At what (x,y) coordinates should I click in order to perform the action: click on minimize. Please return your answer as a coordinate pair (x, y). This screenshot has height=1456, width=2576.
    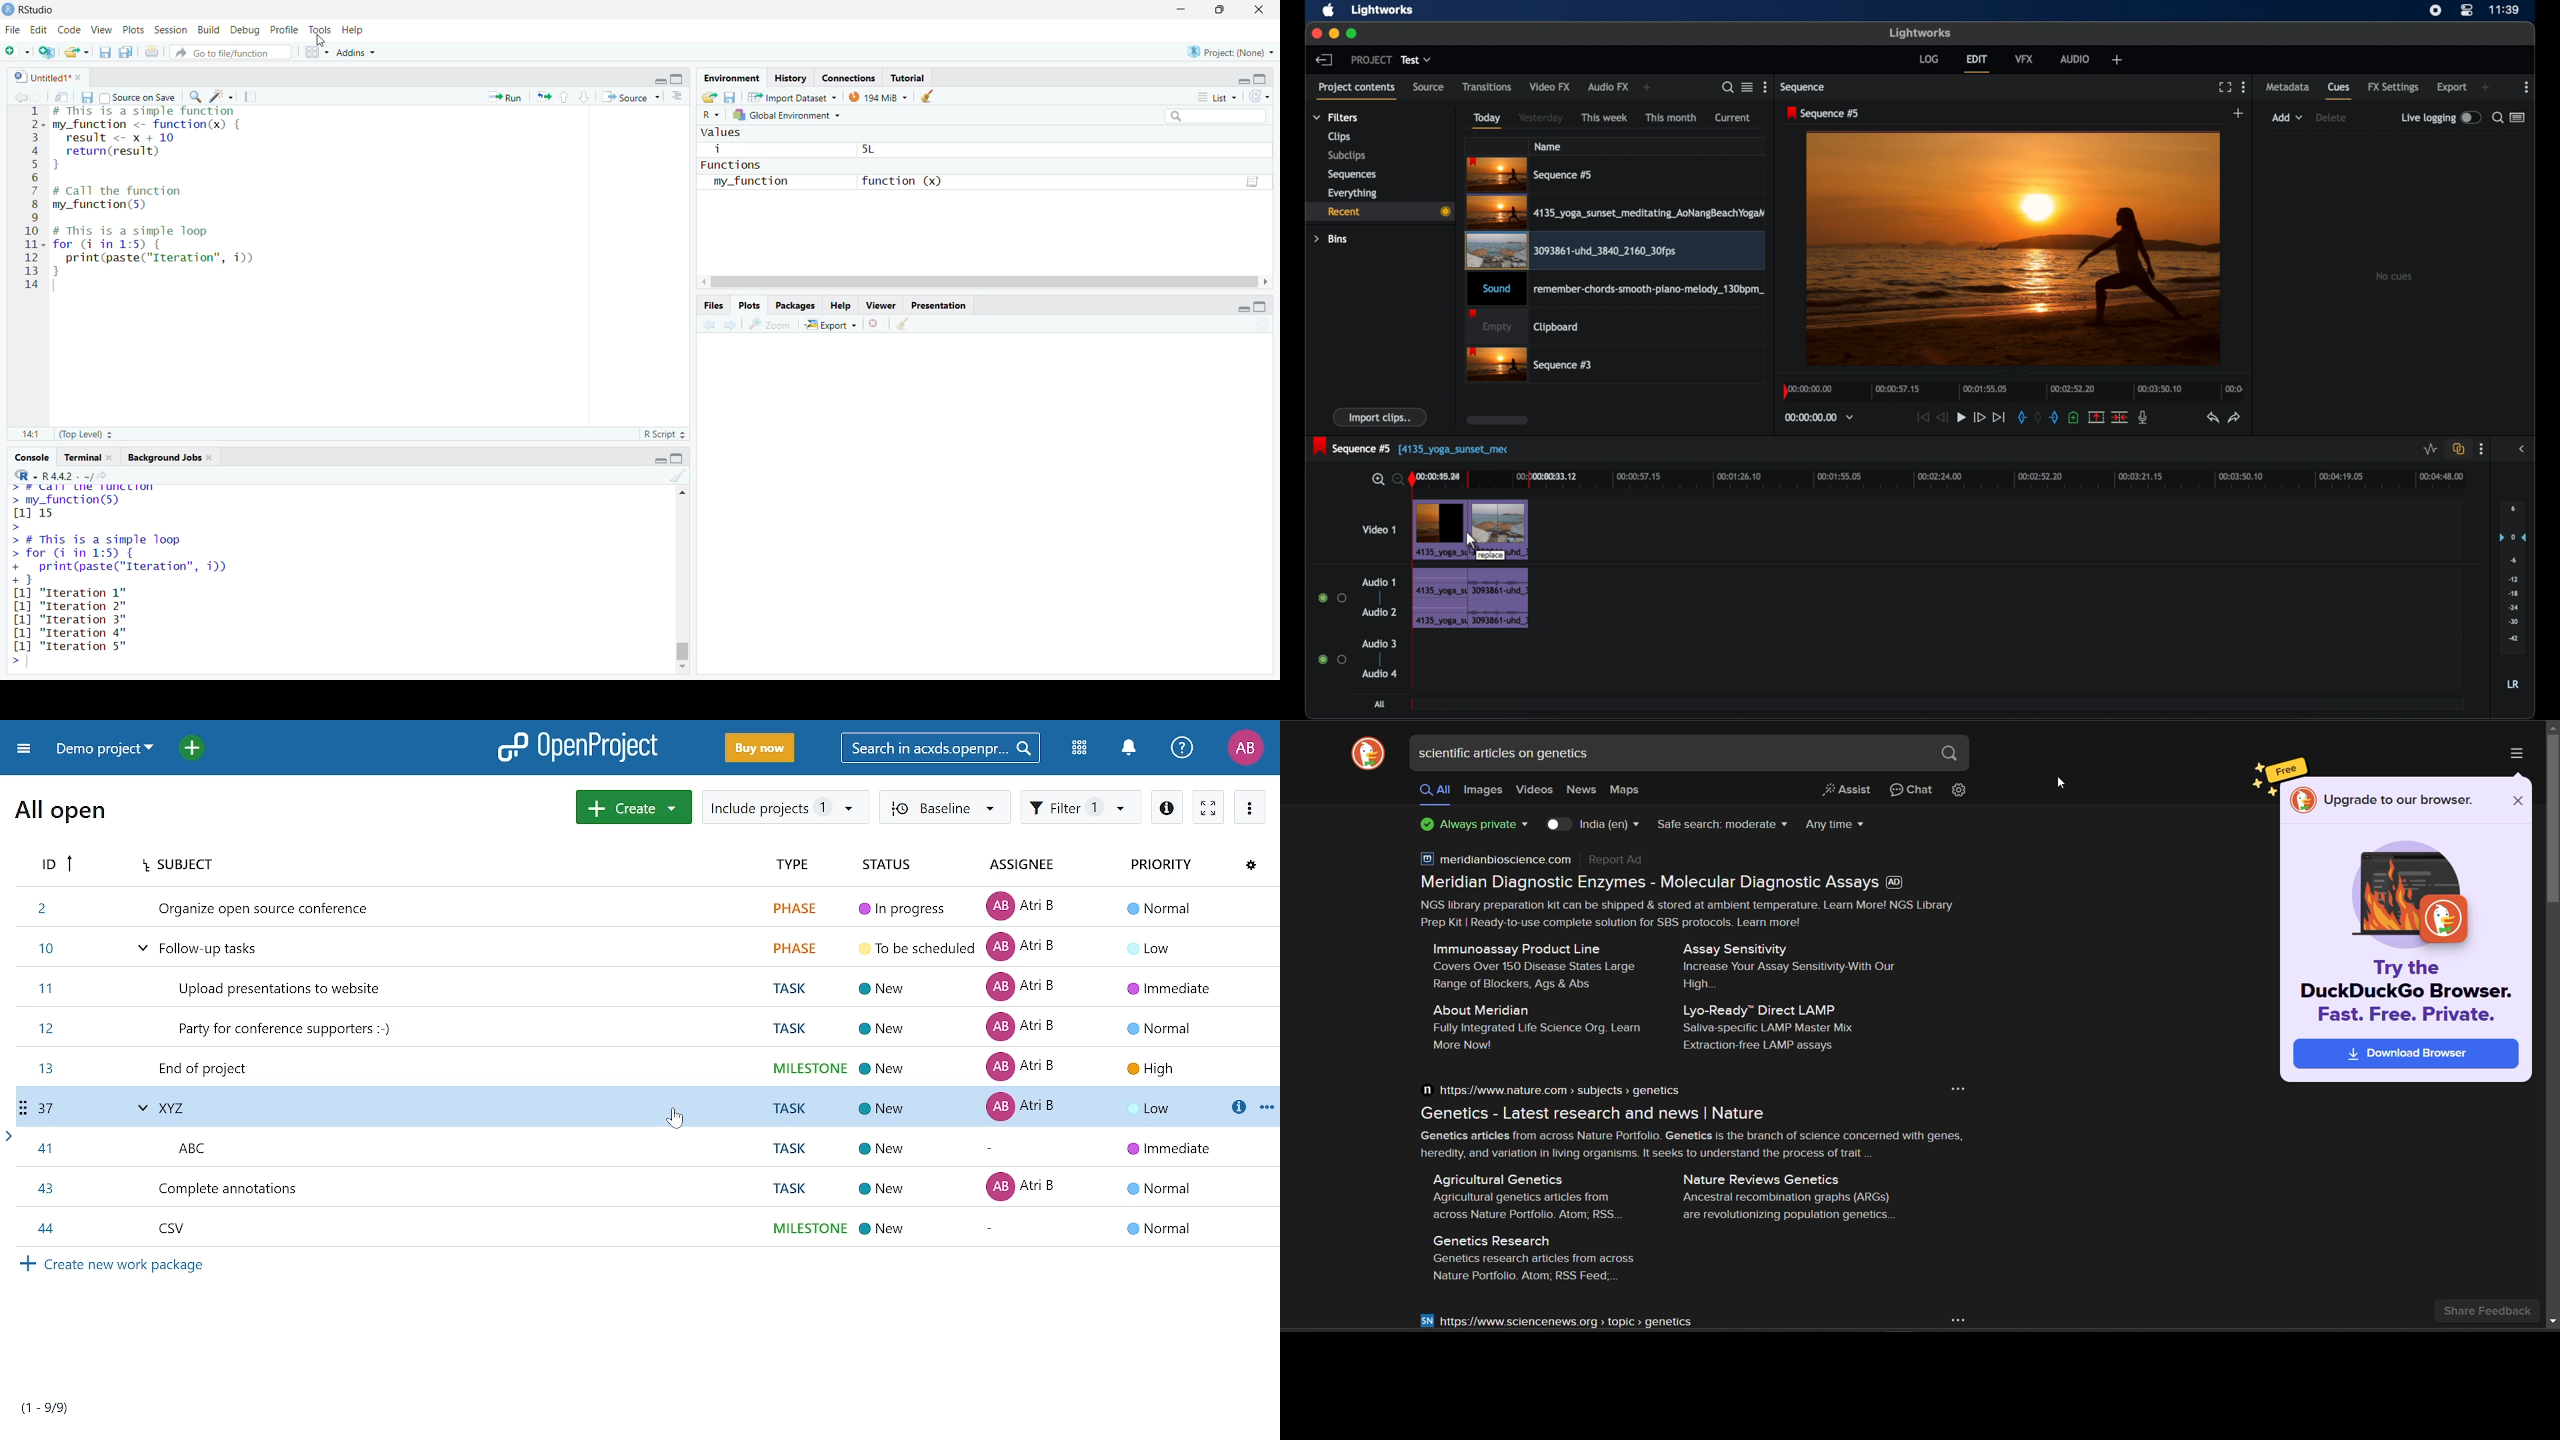
    Looking at the image, I should click on (1239, 78).